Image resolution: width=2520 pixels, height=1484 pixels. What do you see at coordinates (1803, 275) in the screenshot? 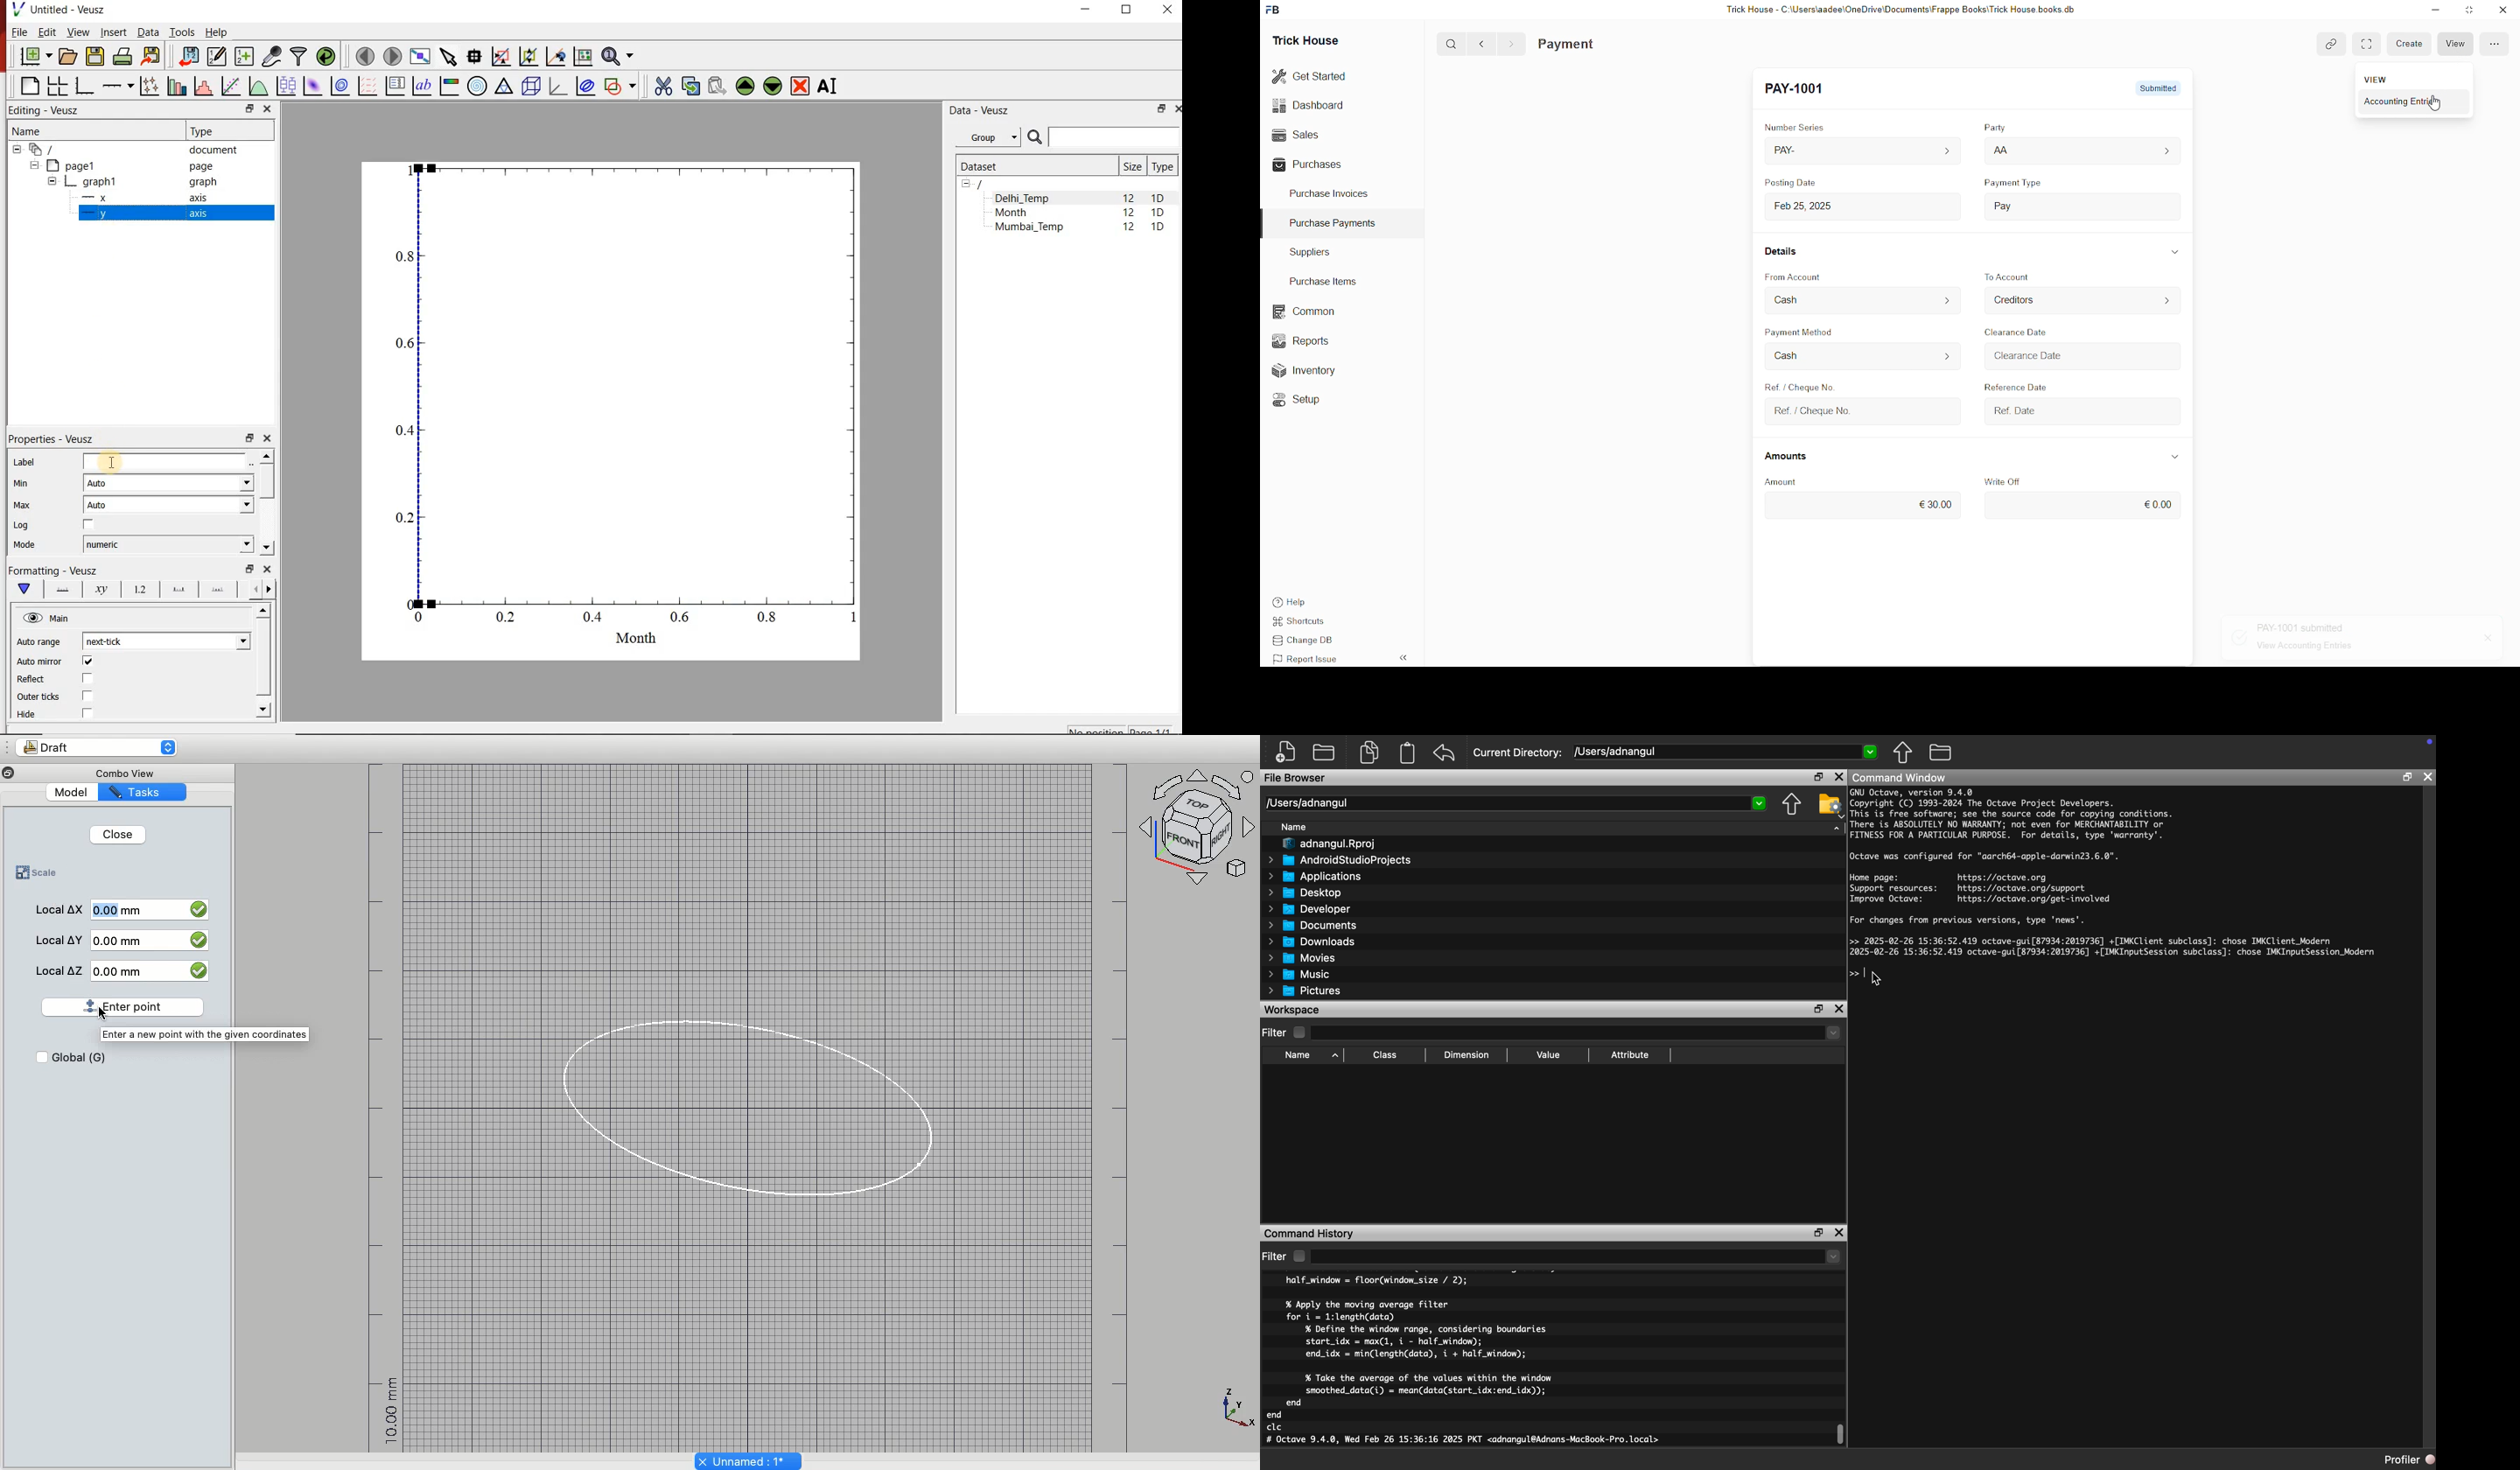
I see `From Account` at bounding box center [1803, 275].